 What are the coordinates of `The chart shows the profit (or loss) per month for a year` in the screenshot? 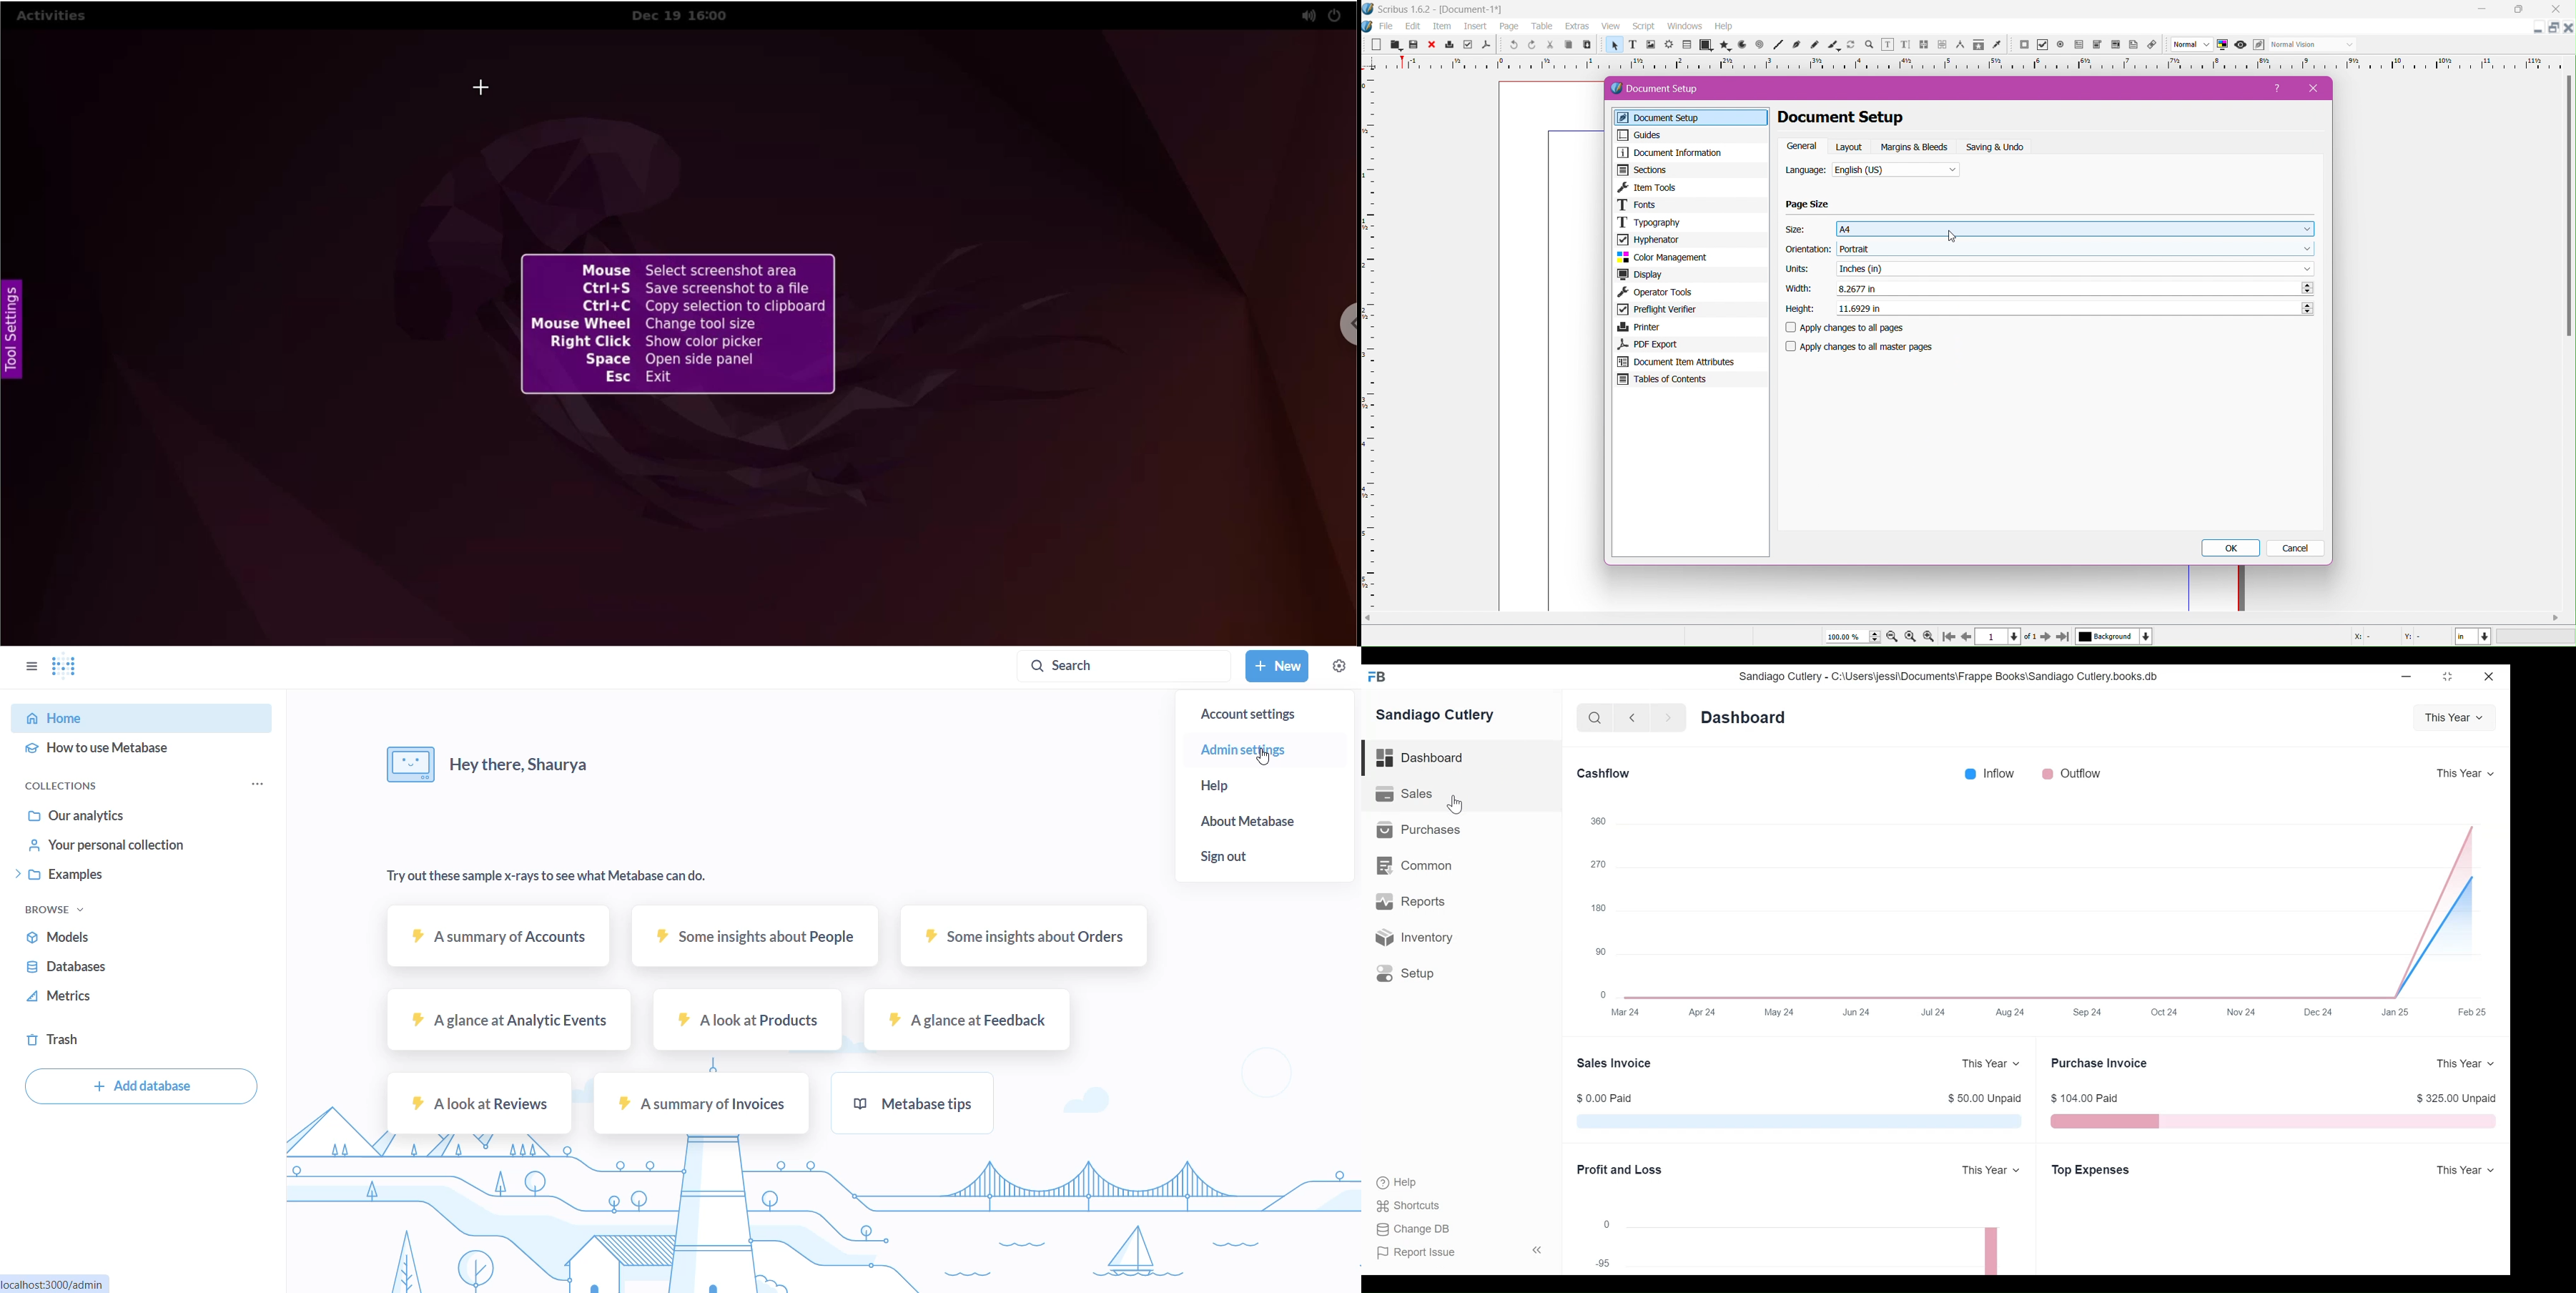 It's located at (1823, 1246).